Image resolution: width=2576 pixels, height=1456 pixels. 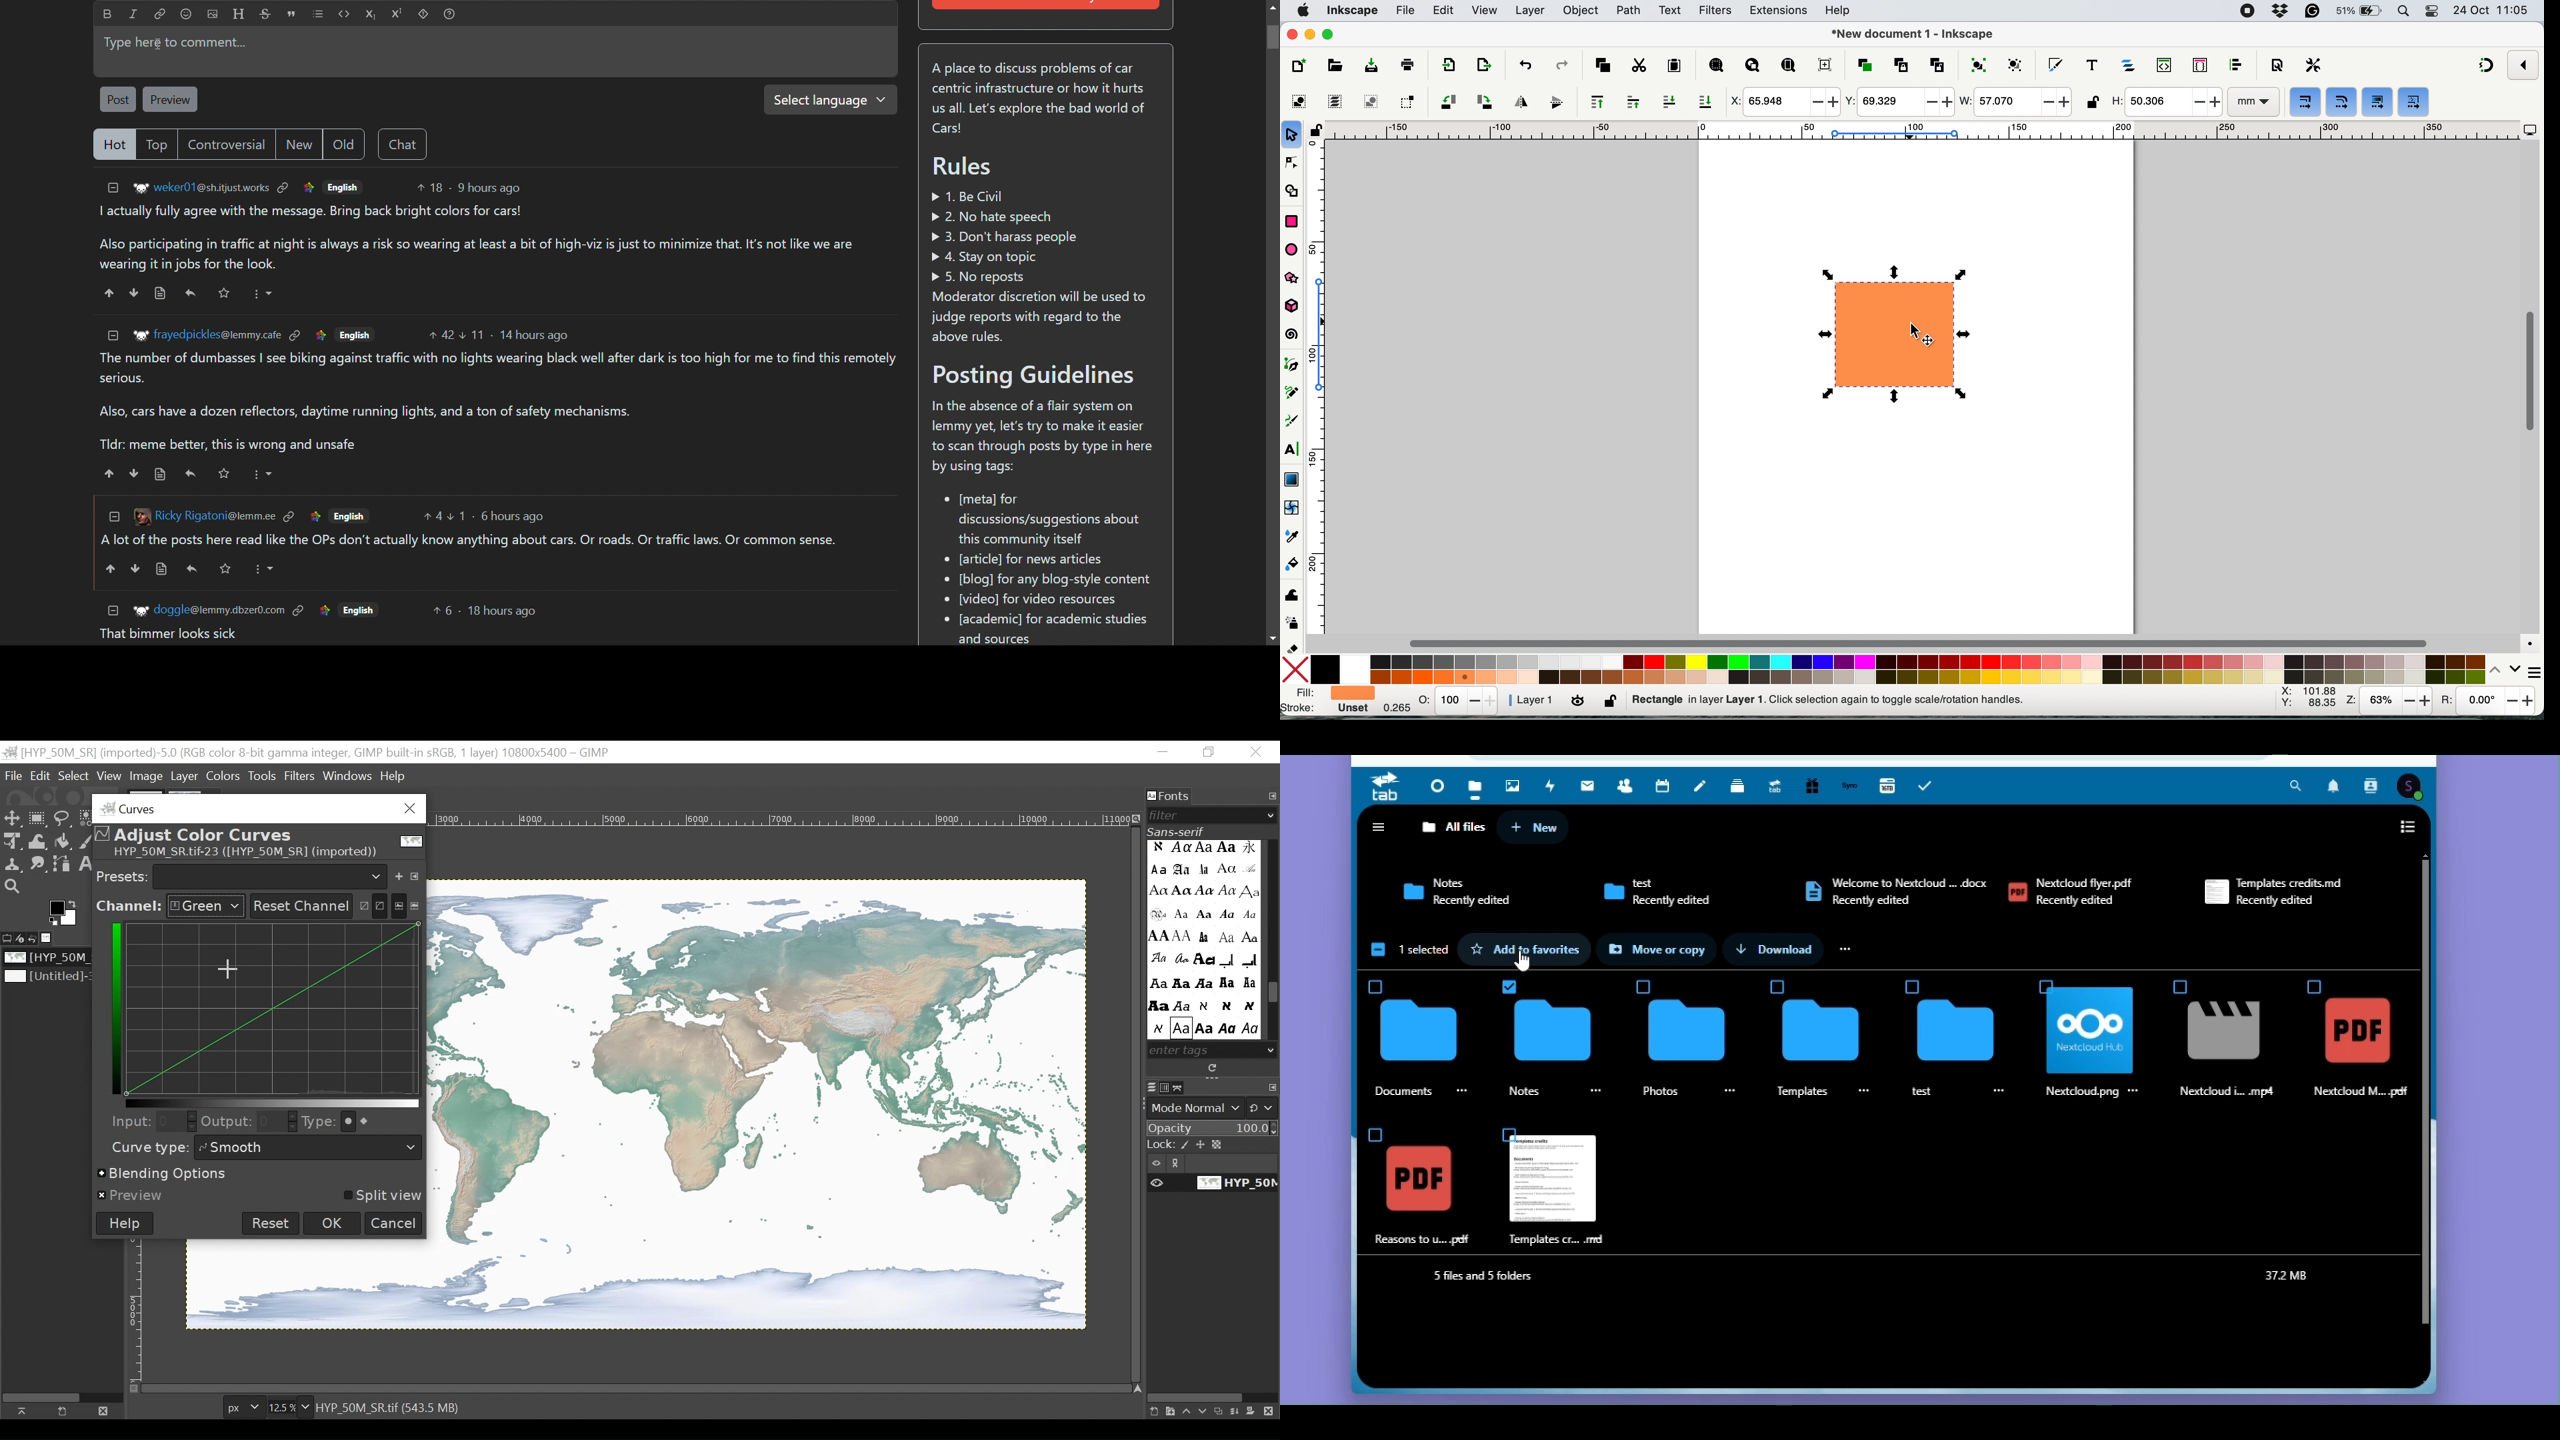 I want to click on text tool, so click(x=1292, y=450).